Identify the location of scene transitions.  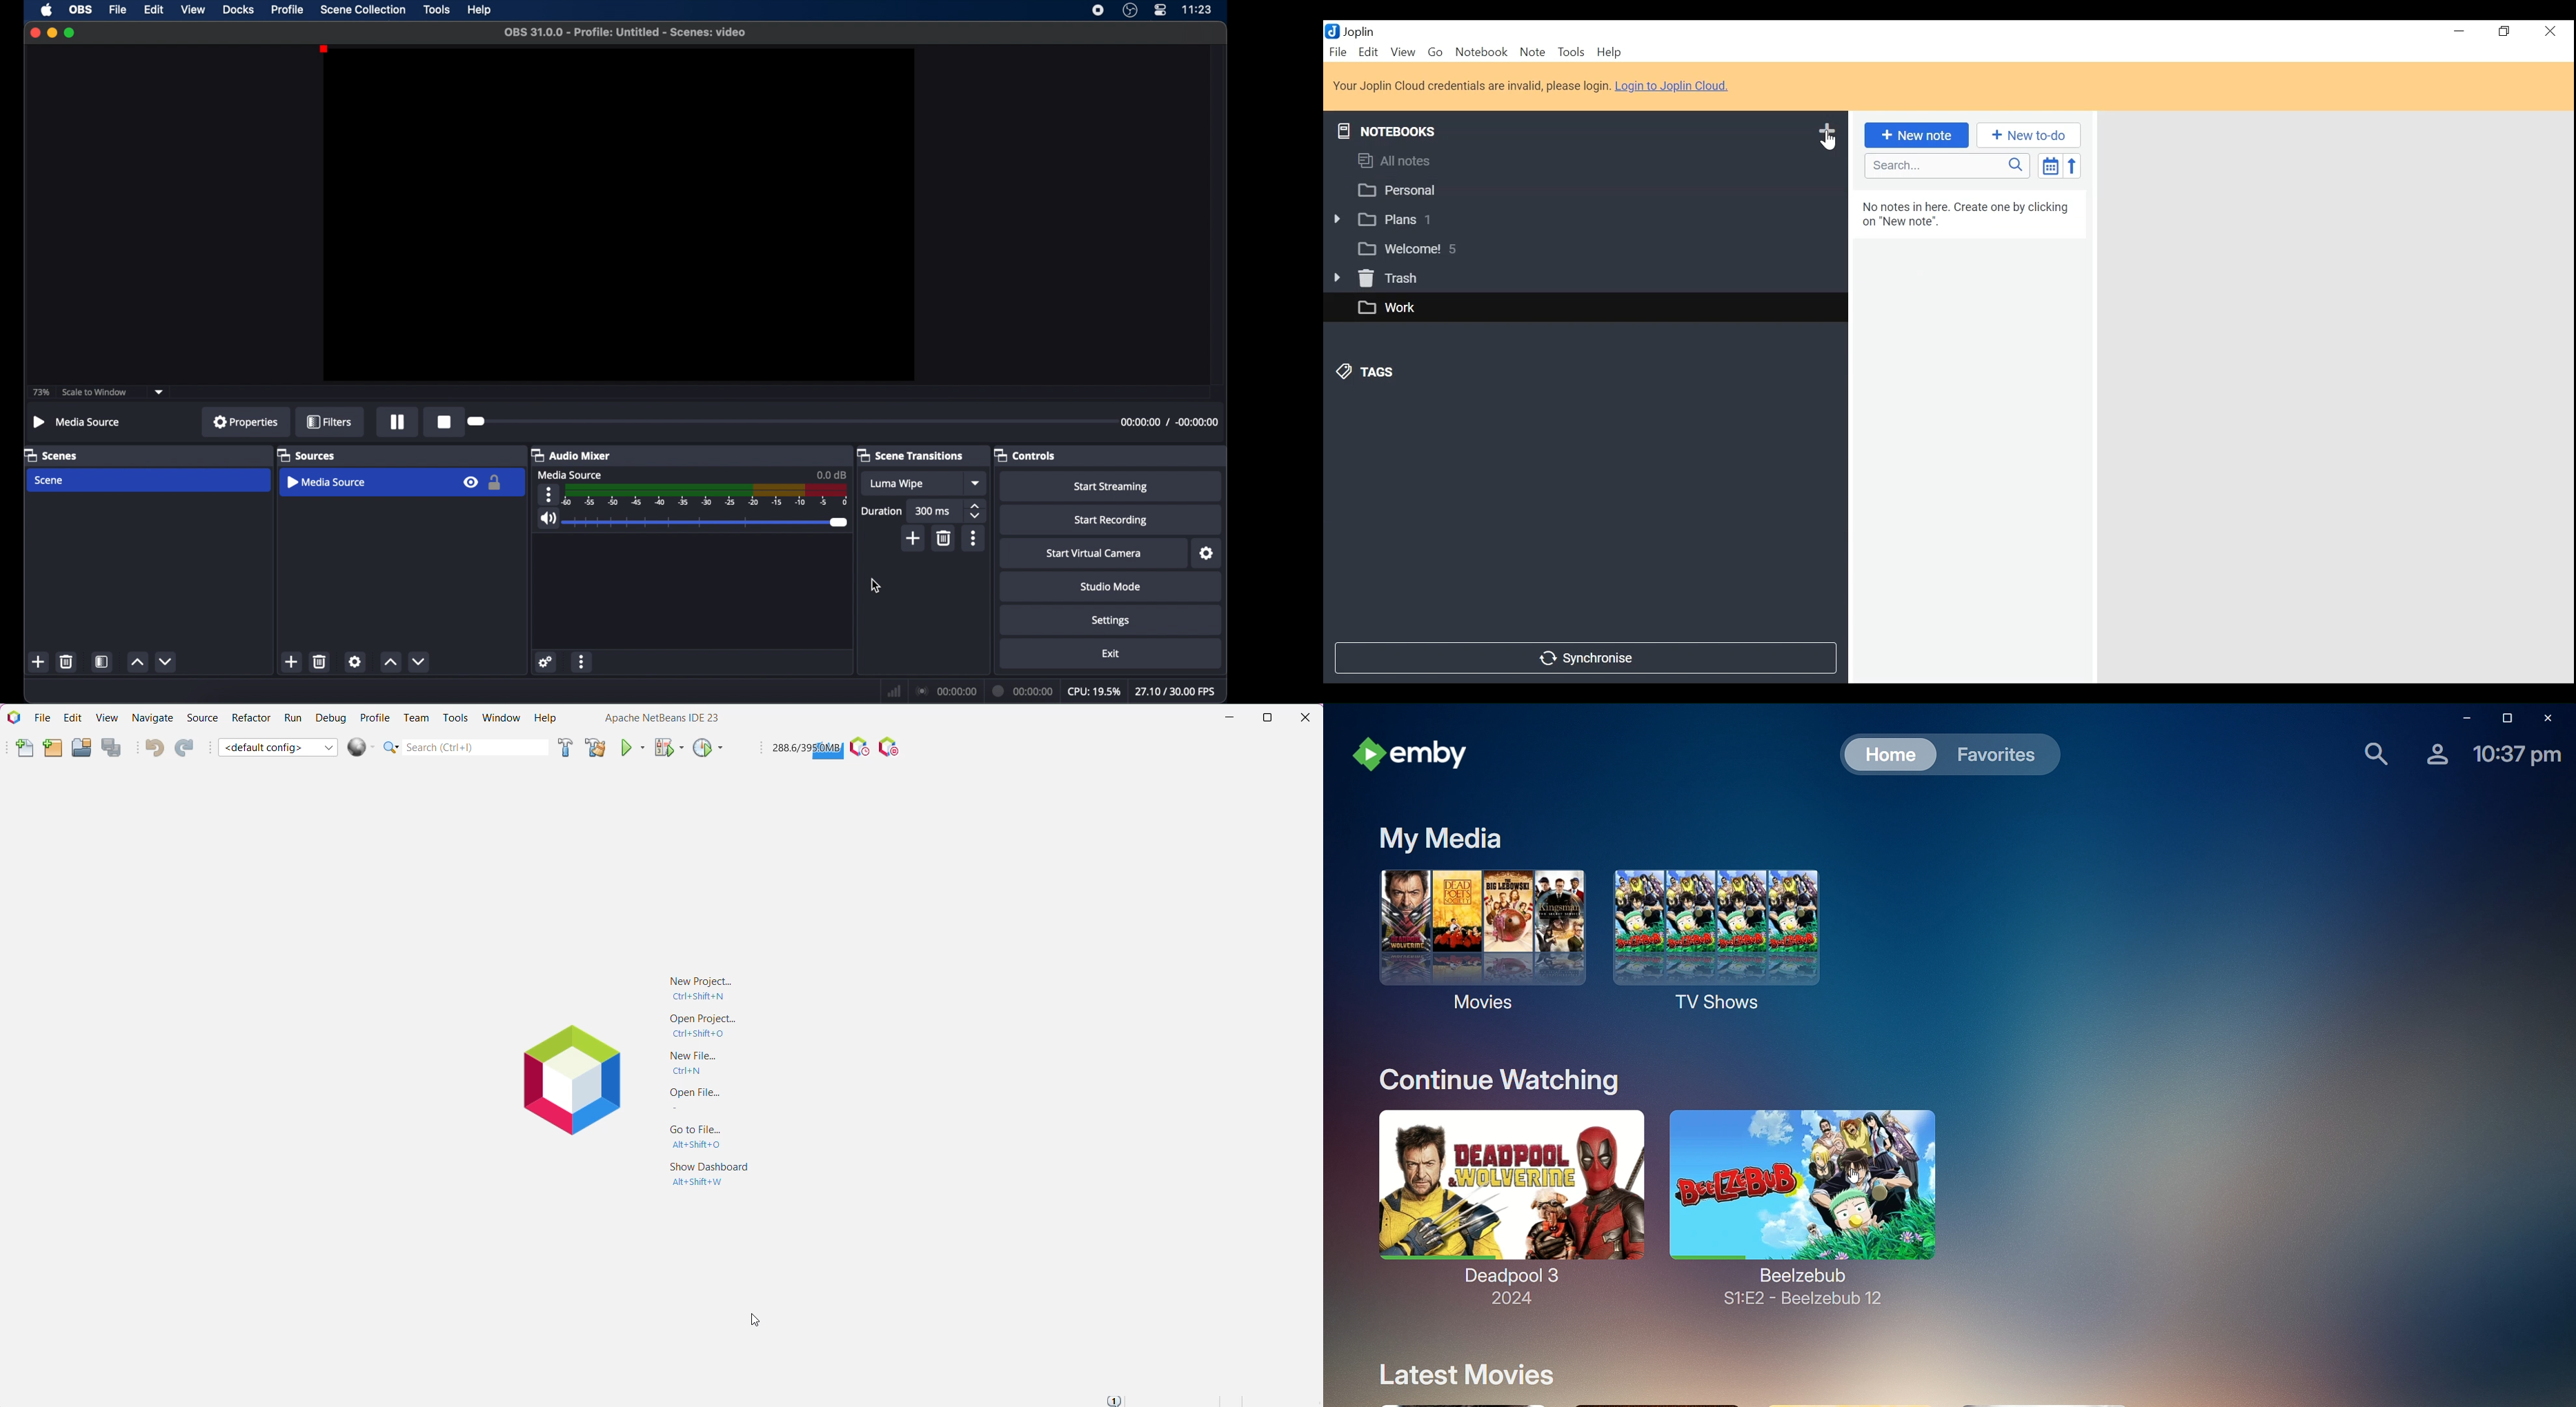
(911, 455).